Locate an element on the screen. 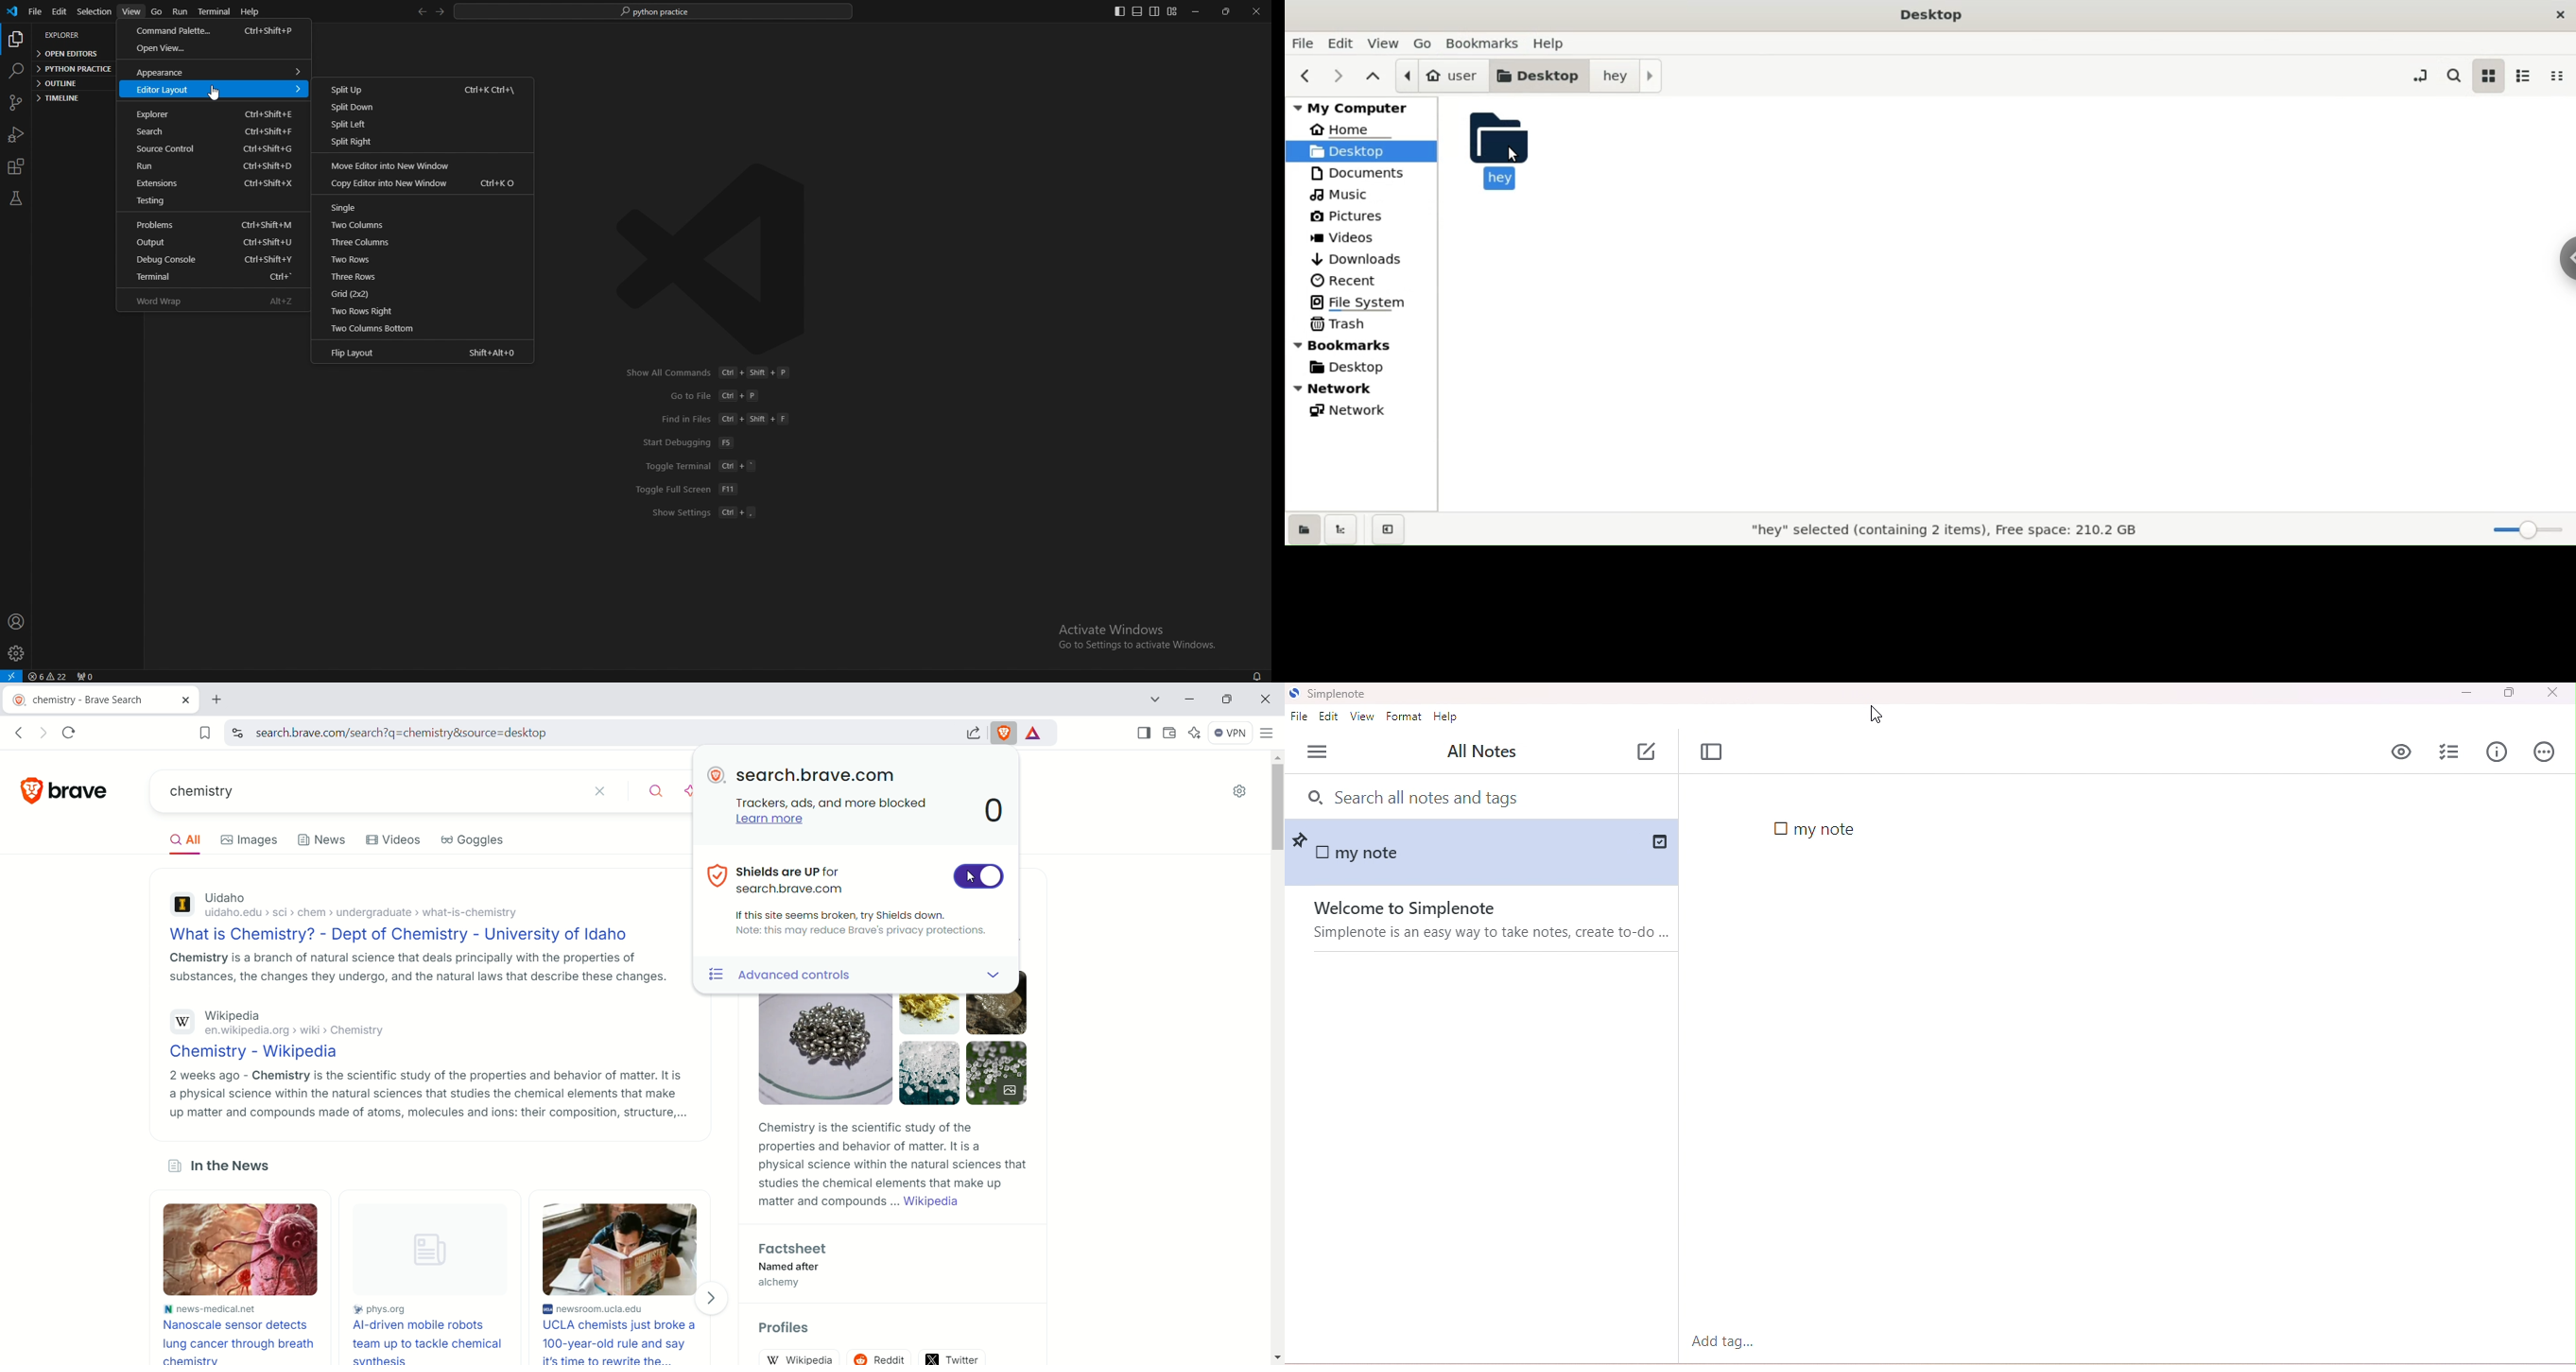  image related to lung cancer is located at coordinates (243, 1249).